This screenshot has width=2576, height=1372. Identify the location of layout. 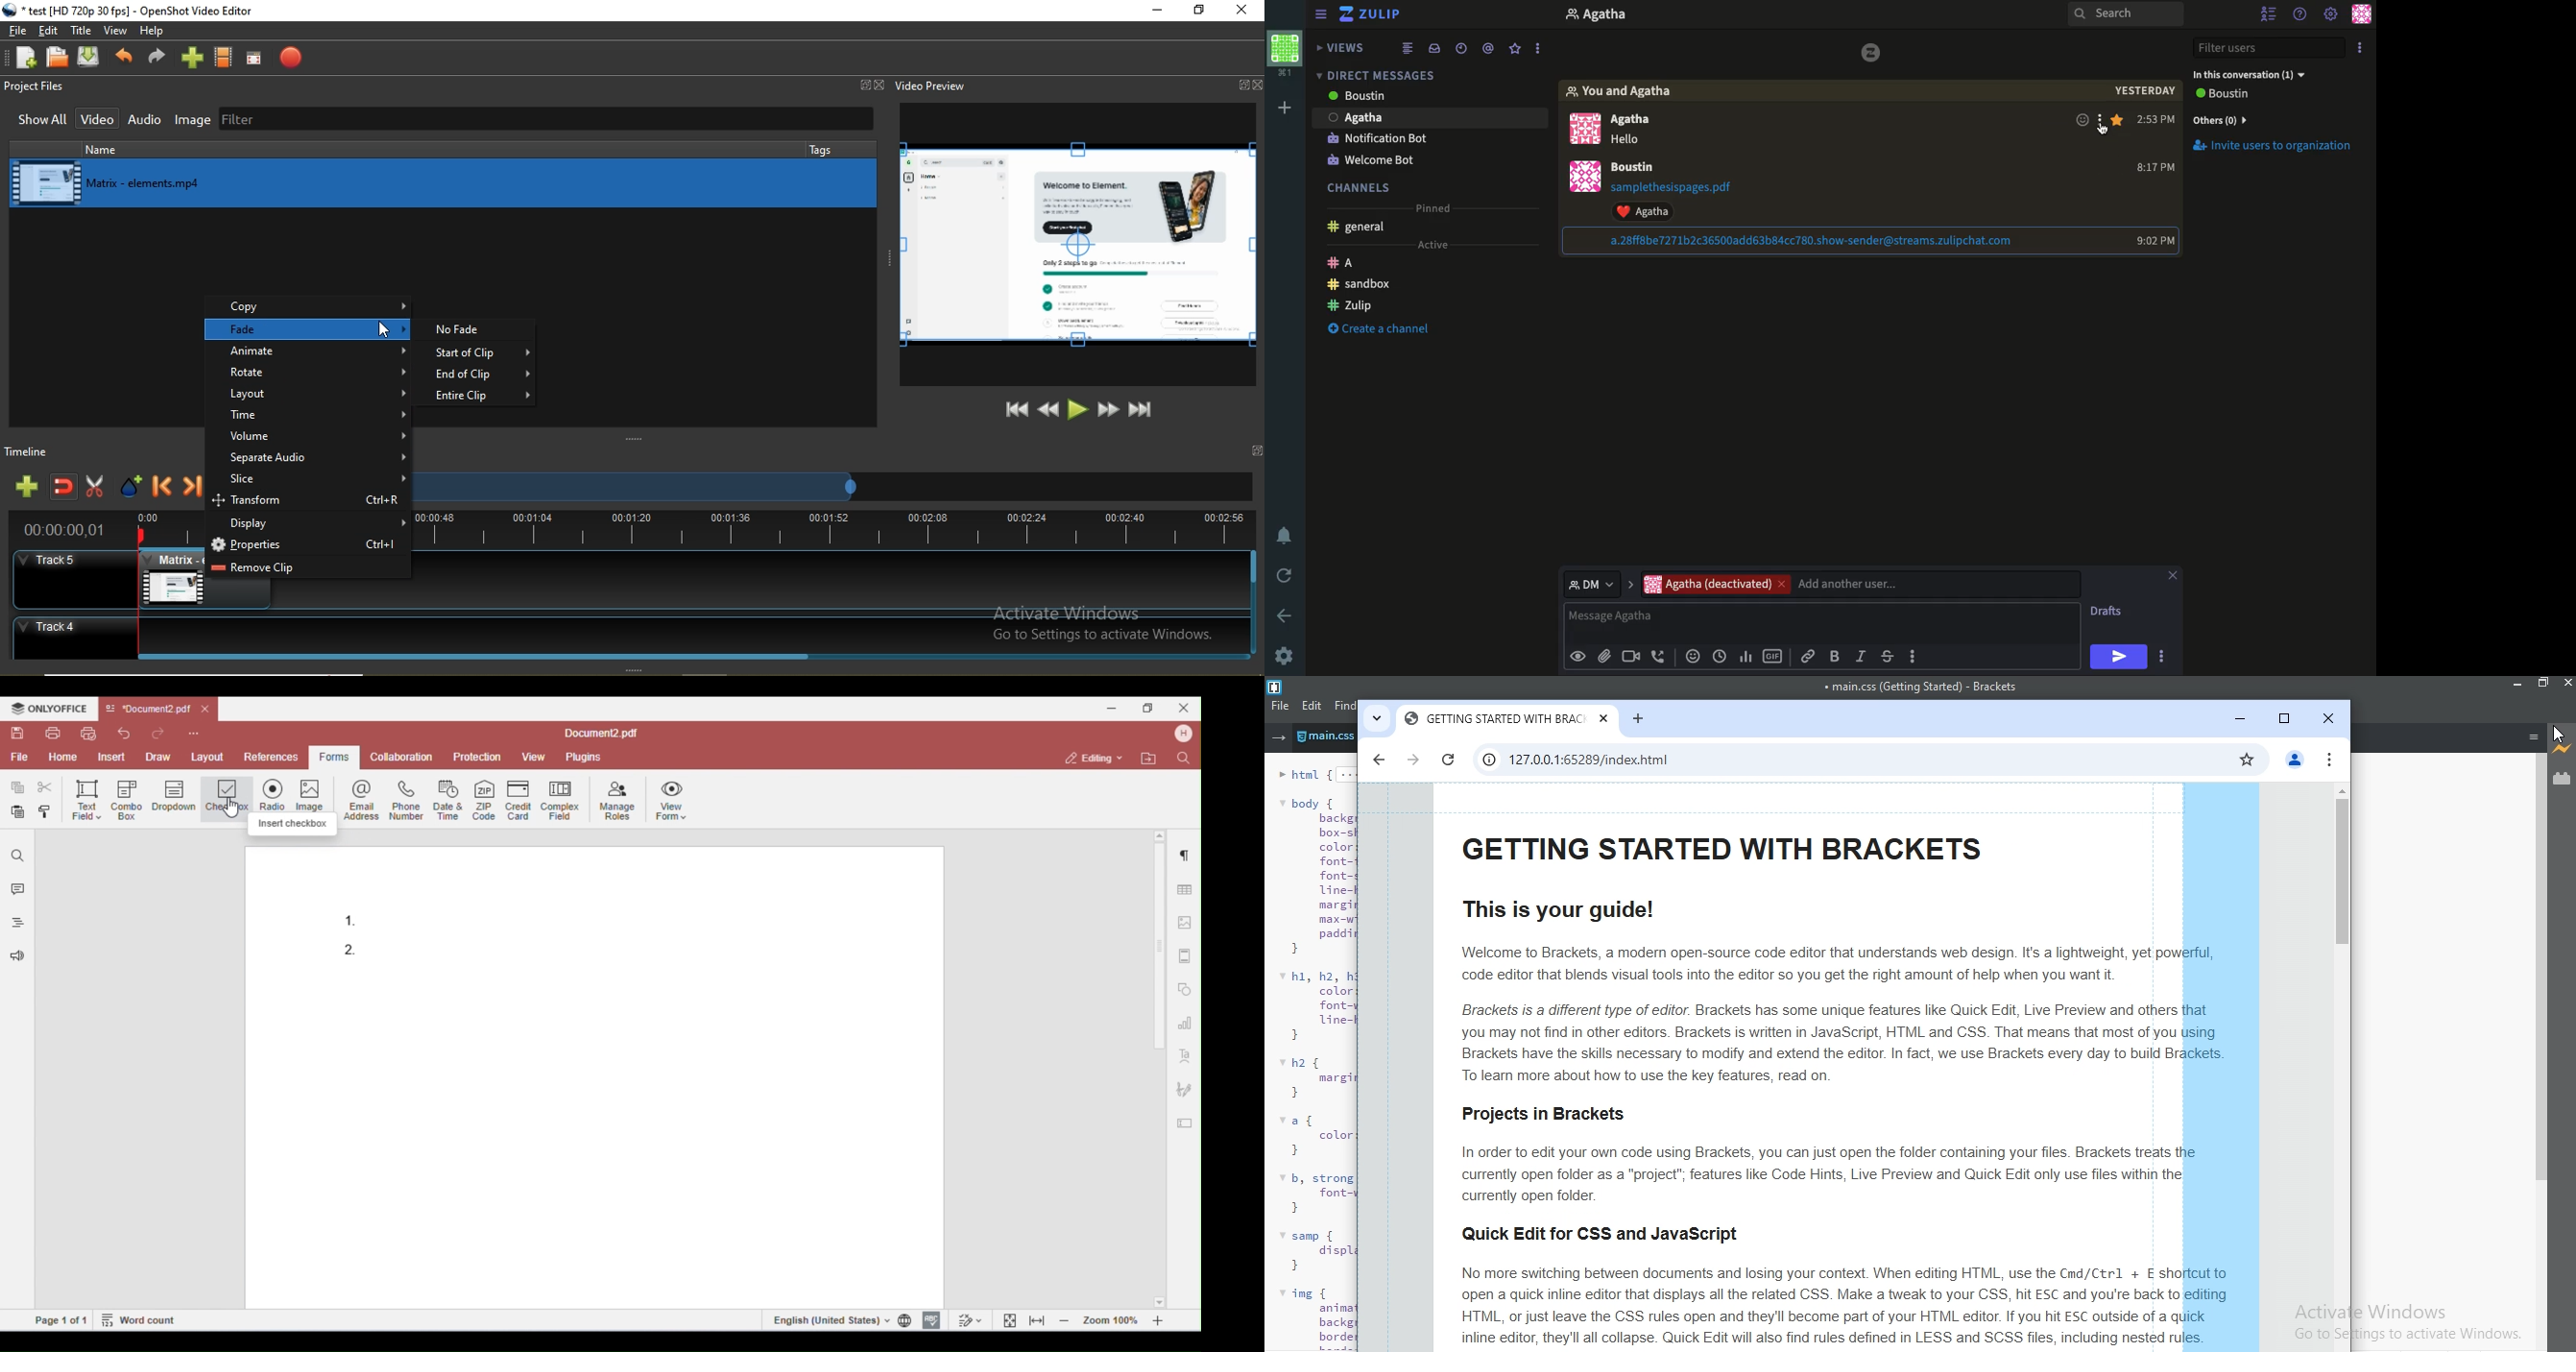
(312, 394).